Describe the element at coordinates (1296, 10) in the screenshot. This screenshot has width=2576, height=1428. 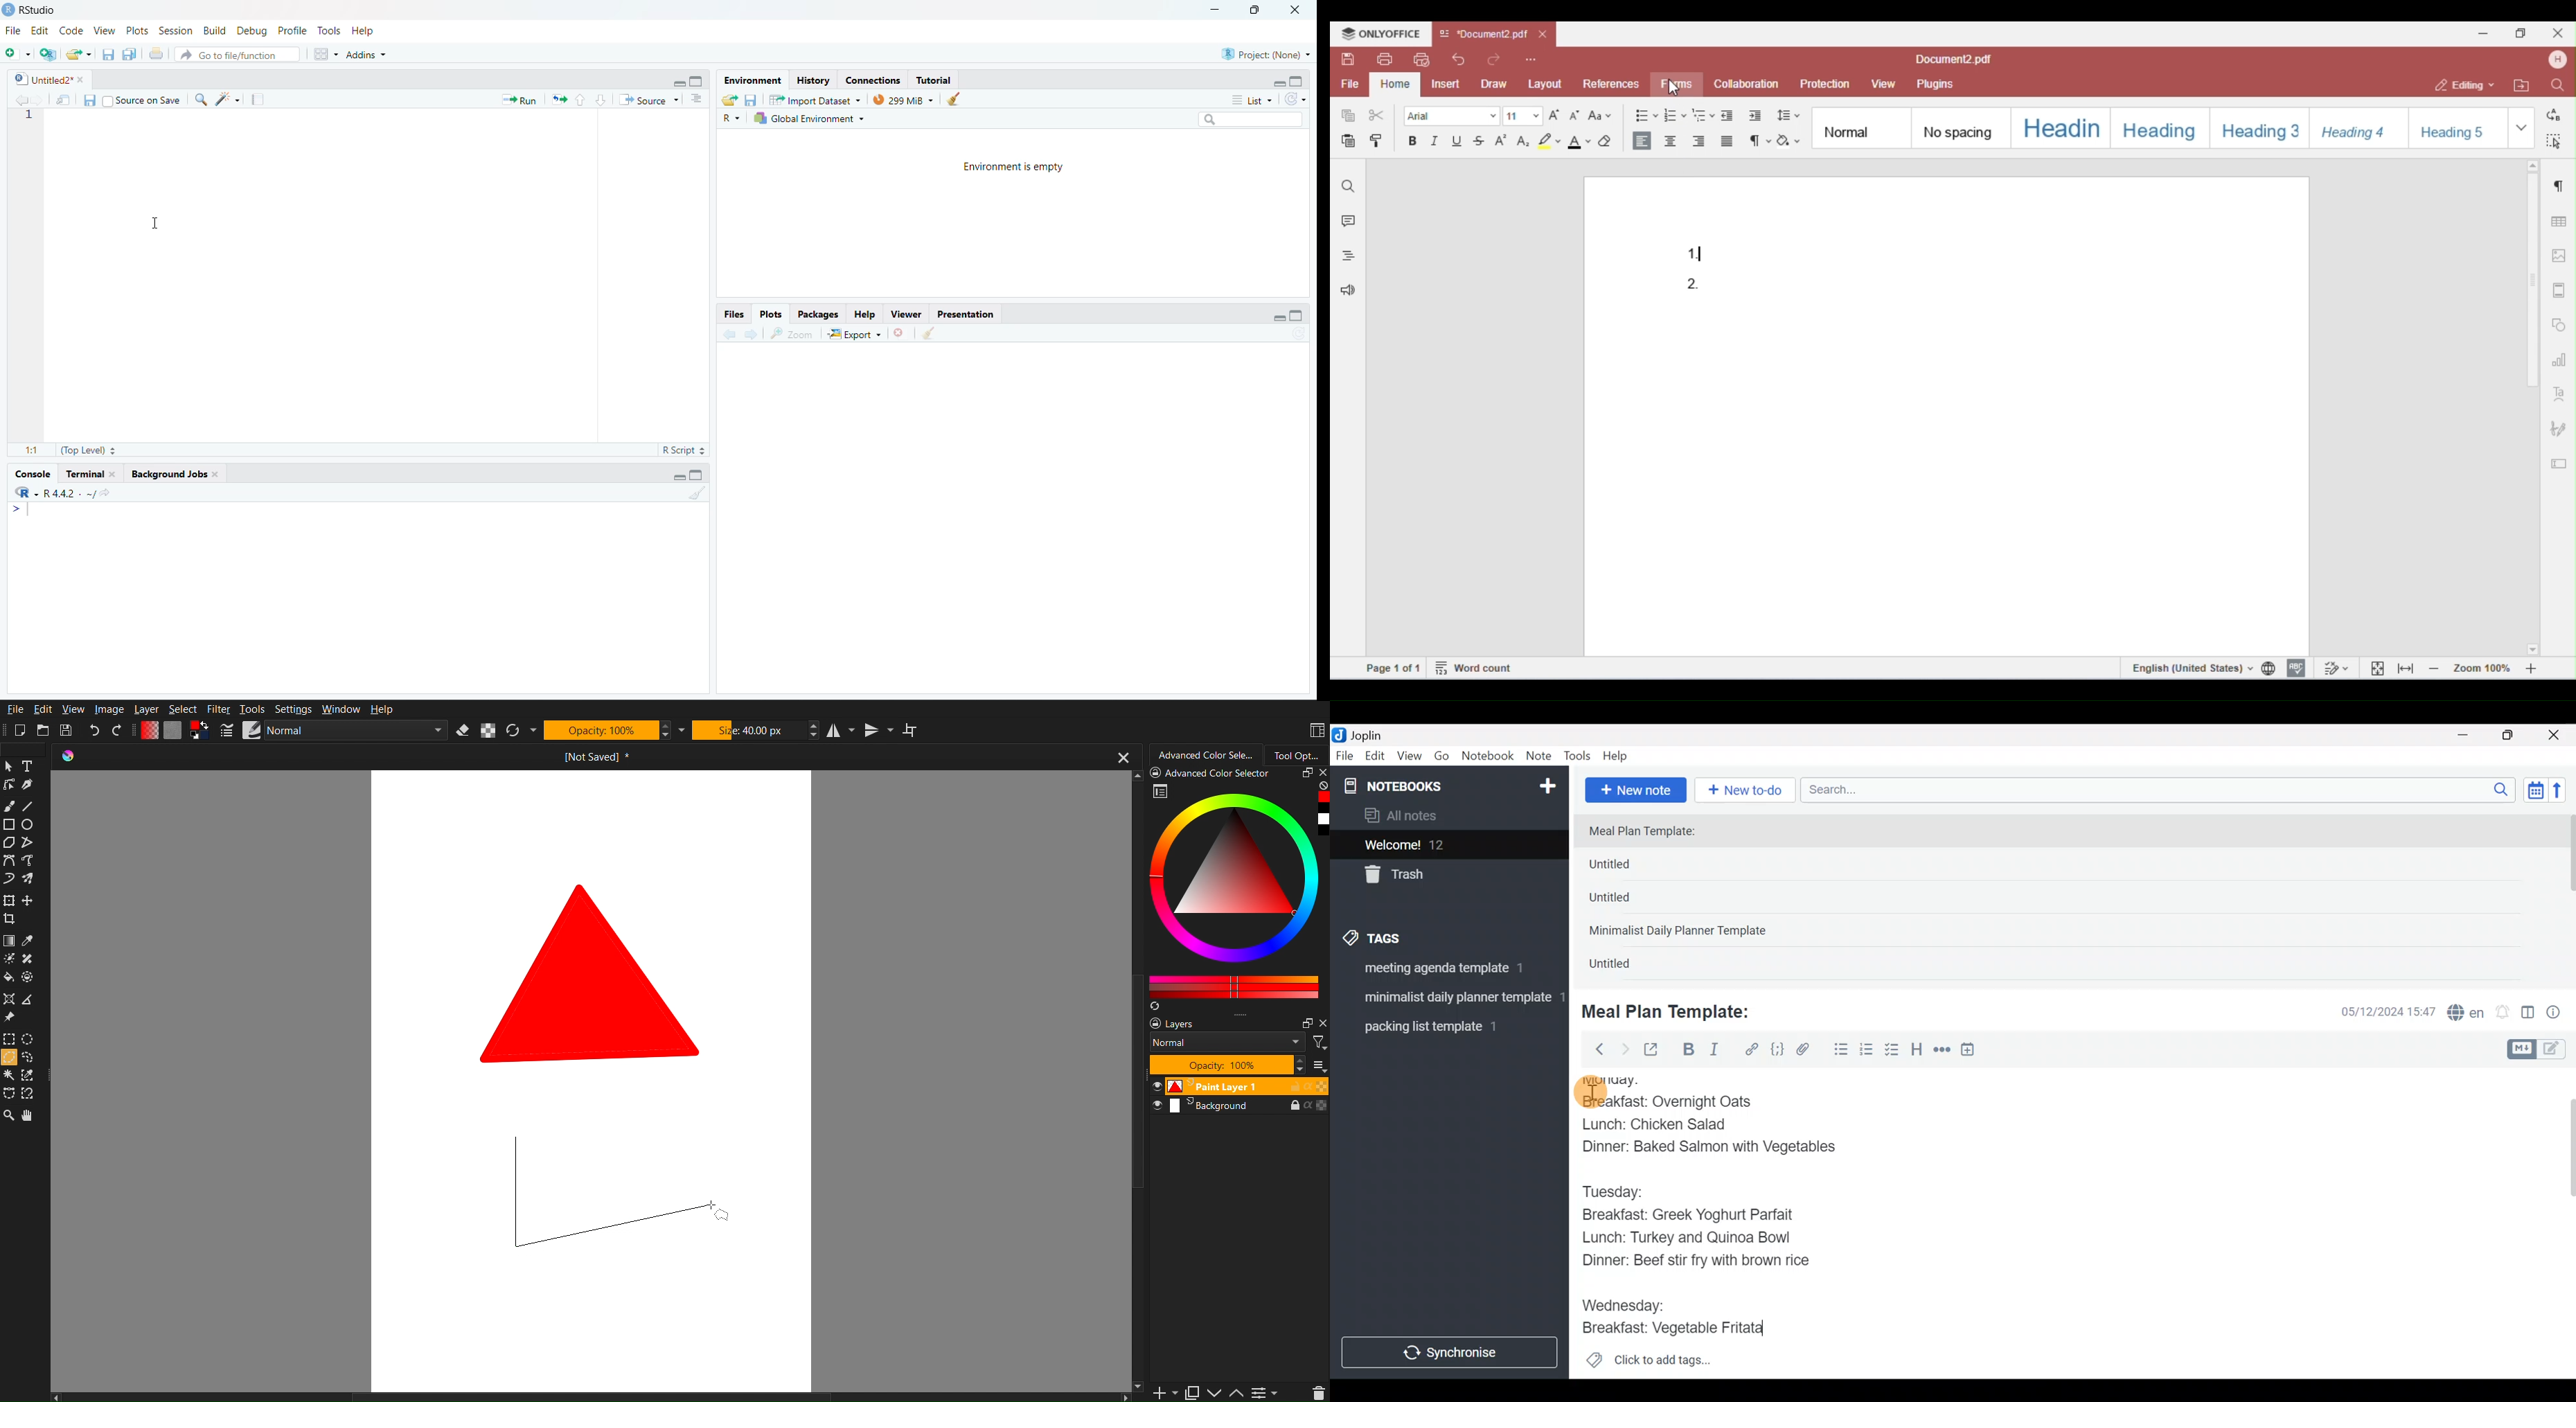
I see `close` at that location.